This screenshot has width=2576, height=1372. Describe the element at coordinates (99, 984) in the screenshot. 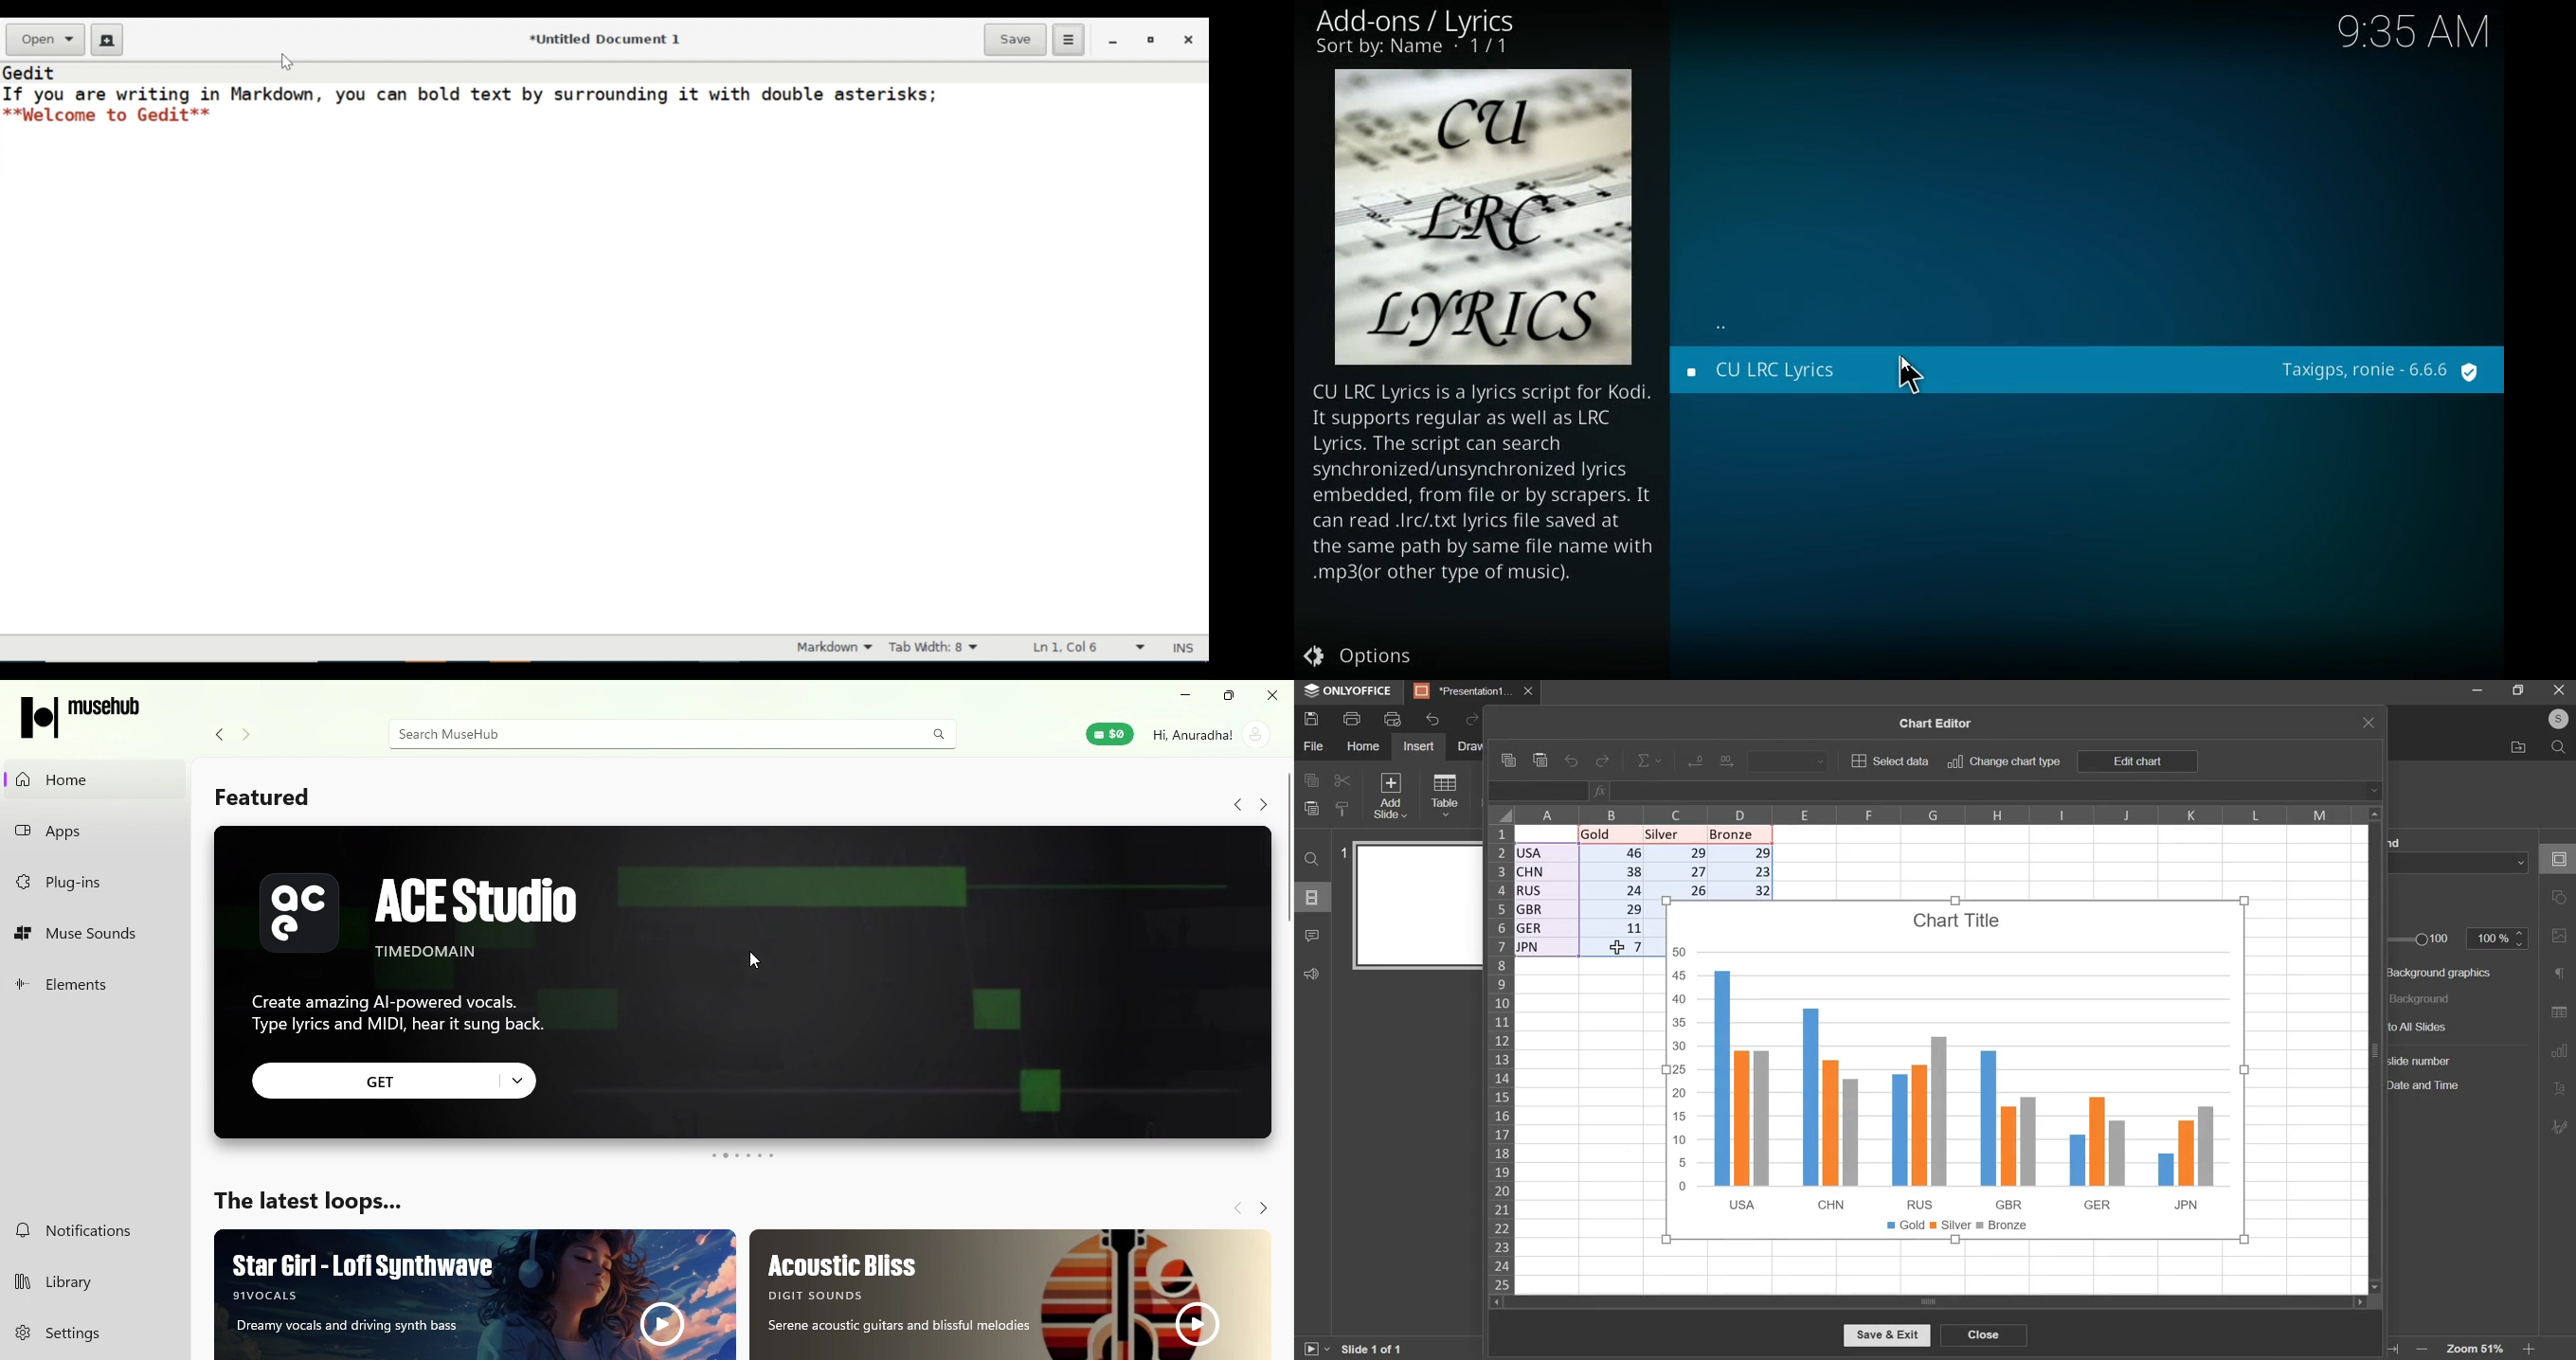

I see `elements` at that location.